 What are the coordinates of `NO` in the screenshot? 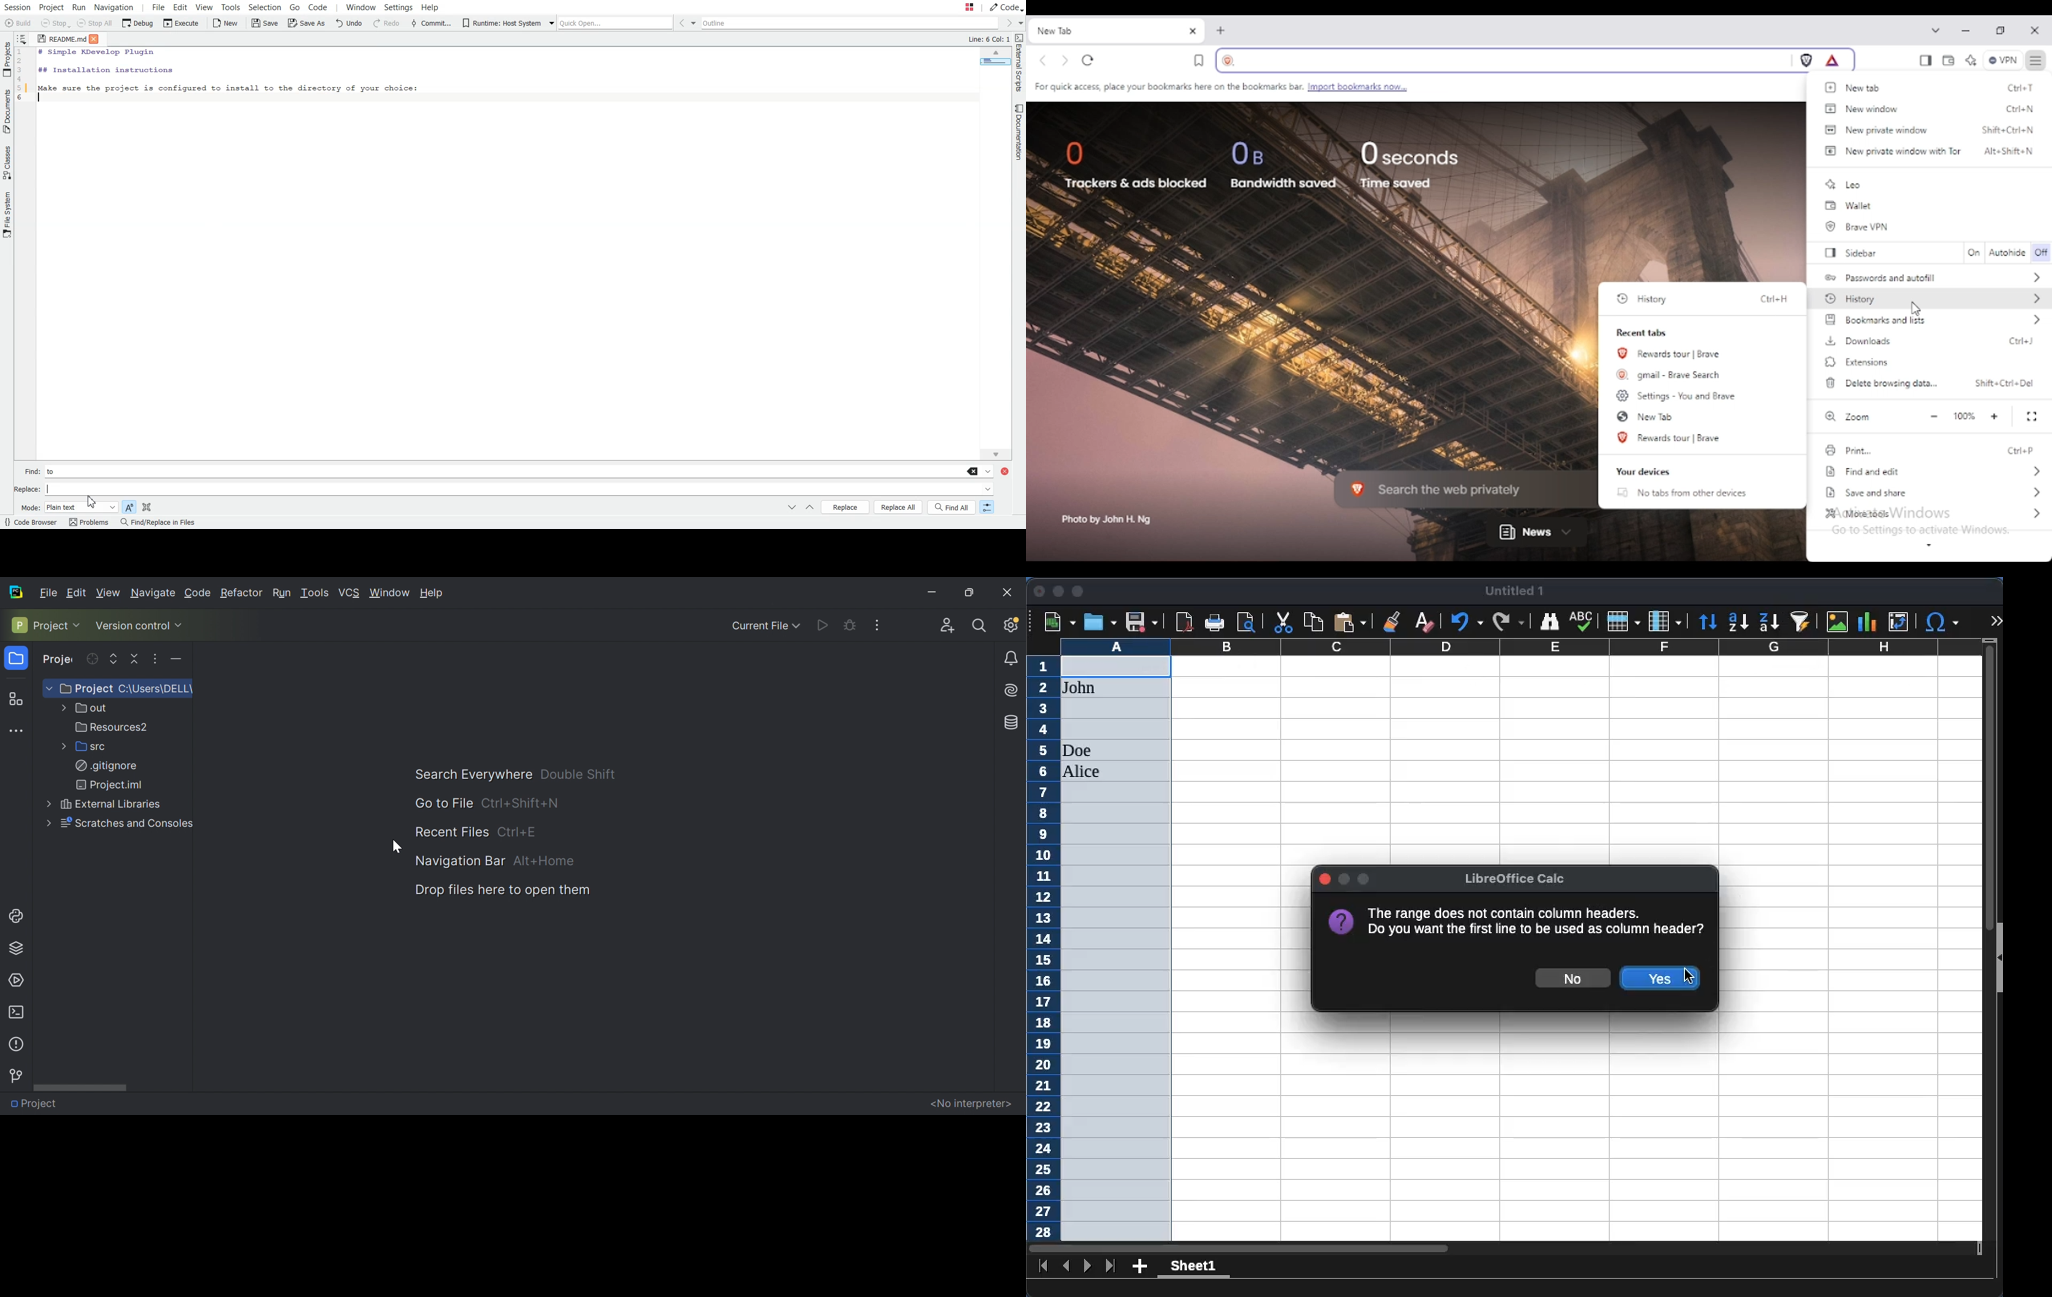 It's located at (1572, 978).